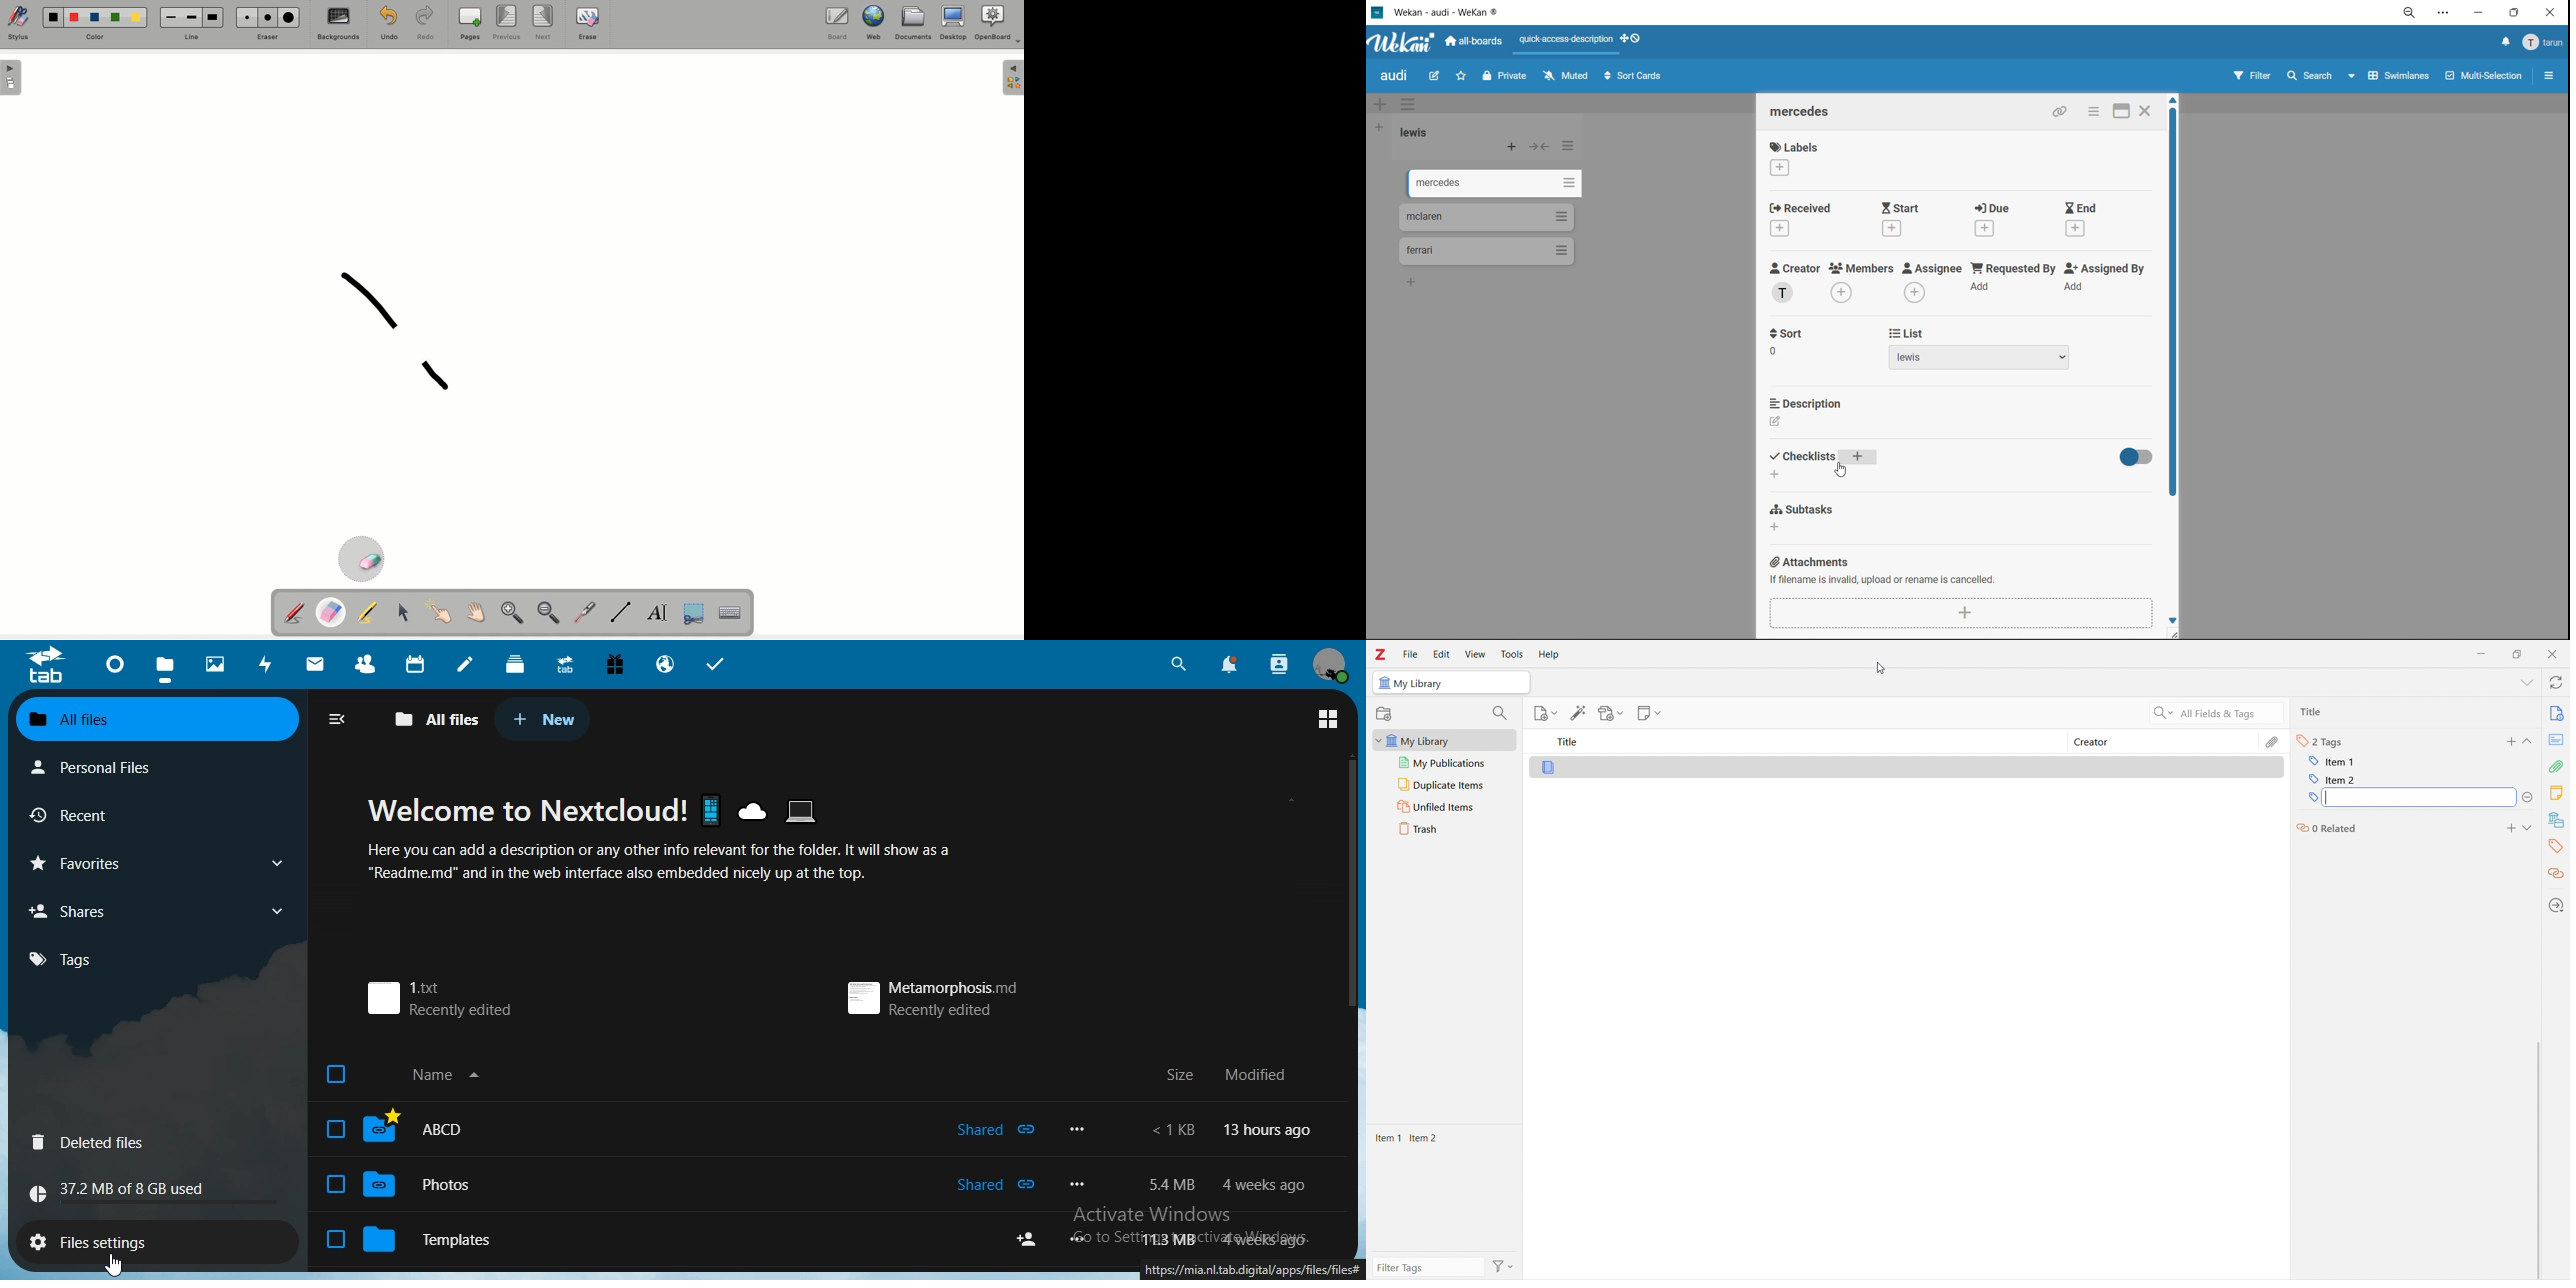 The width and height of the screenshot is (2576, 1288). Describe the element at coordinates (587, 26) in the screenshot. I see `Erase` at that location.